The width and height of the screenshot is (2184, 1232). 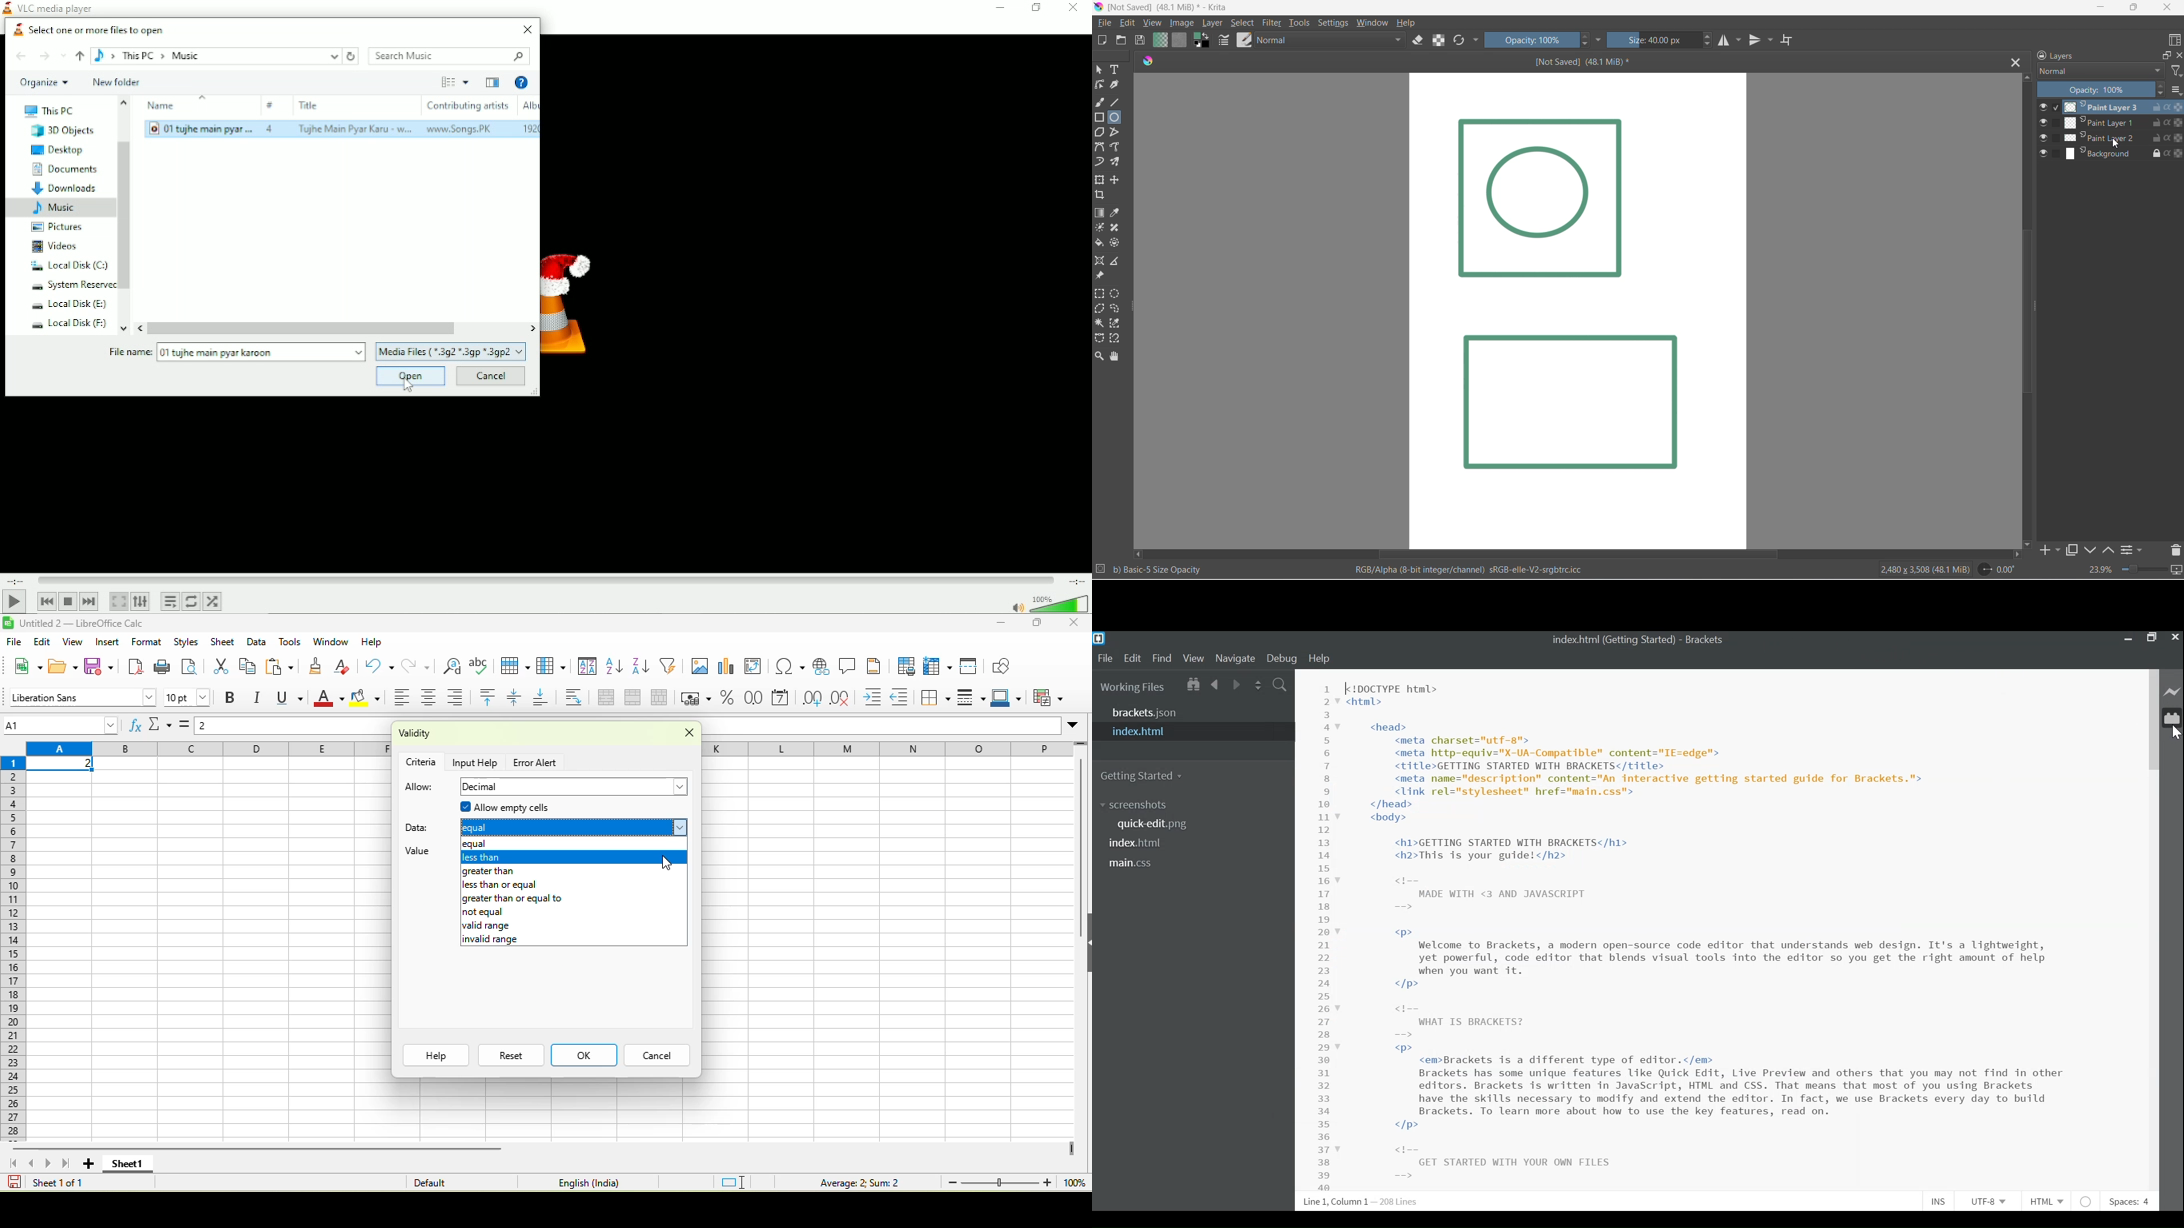 I want to click on Line numbers, so click(x=1325, y=935).